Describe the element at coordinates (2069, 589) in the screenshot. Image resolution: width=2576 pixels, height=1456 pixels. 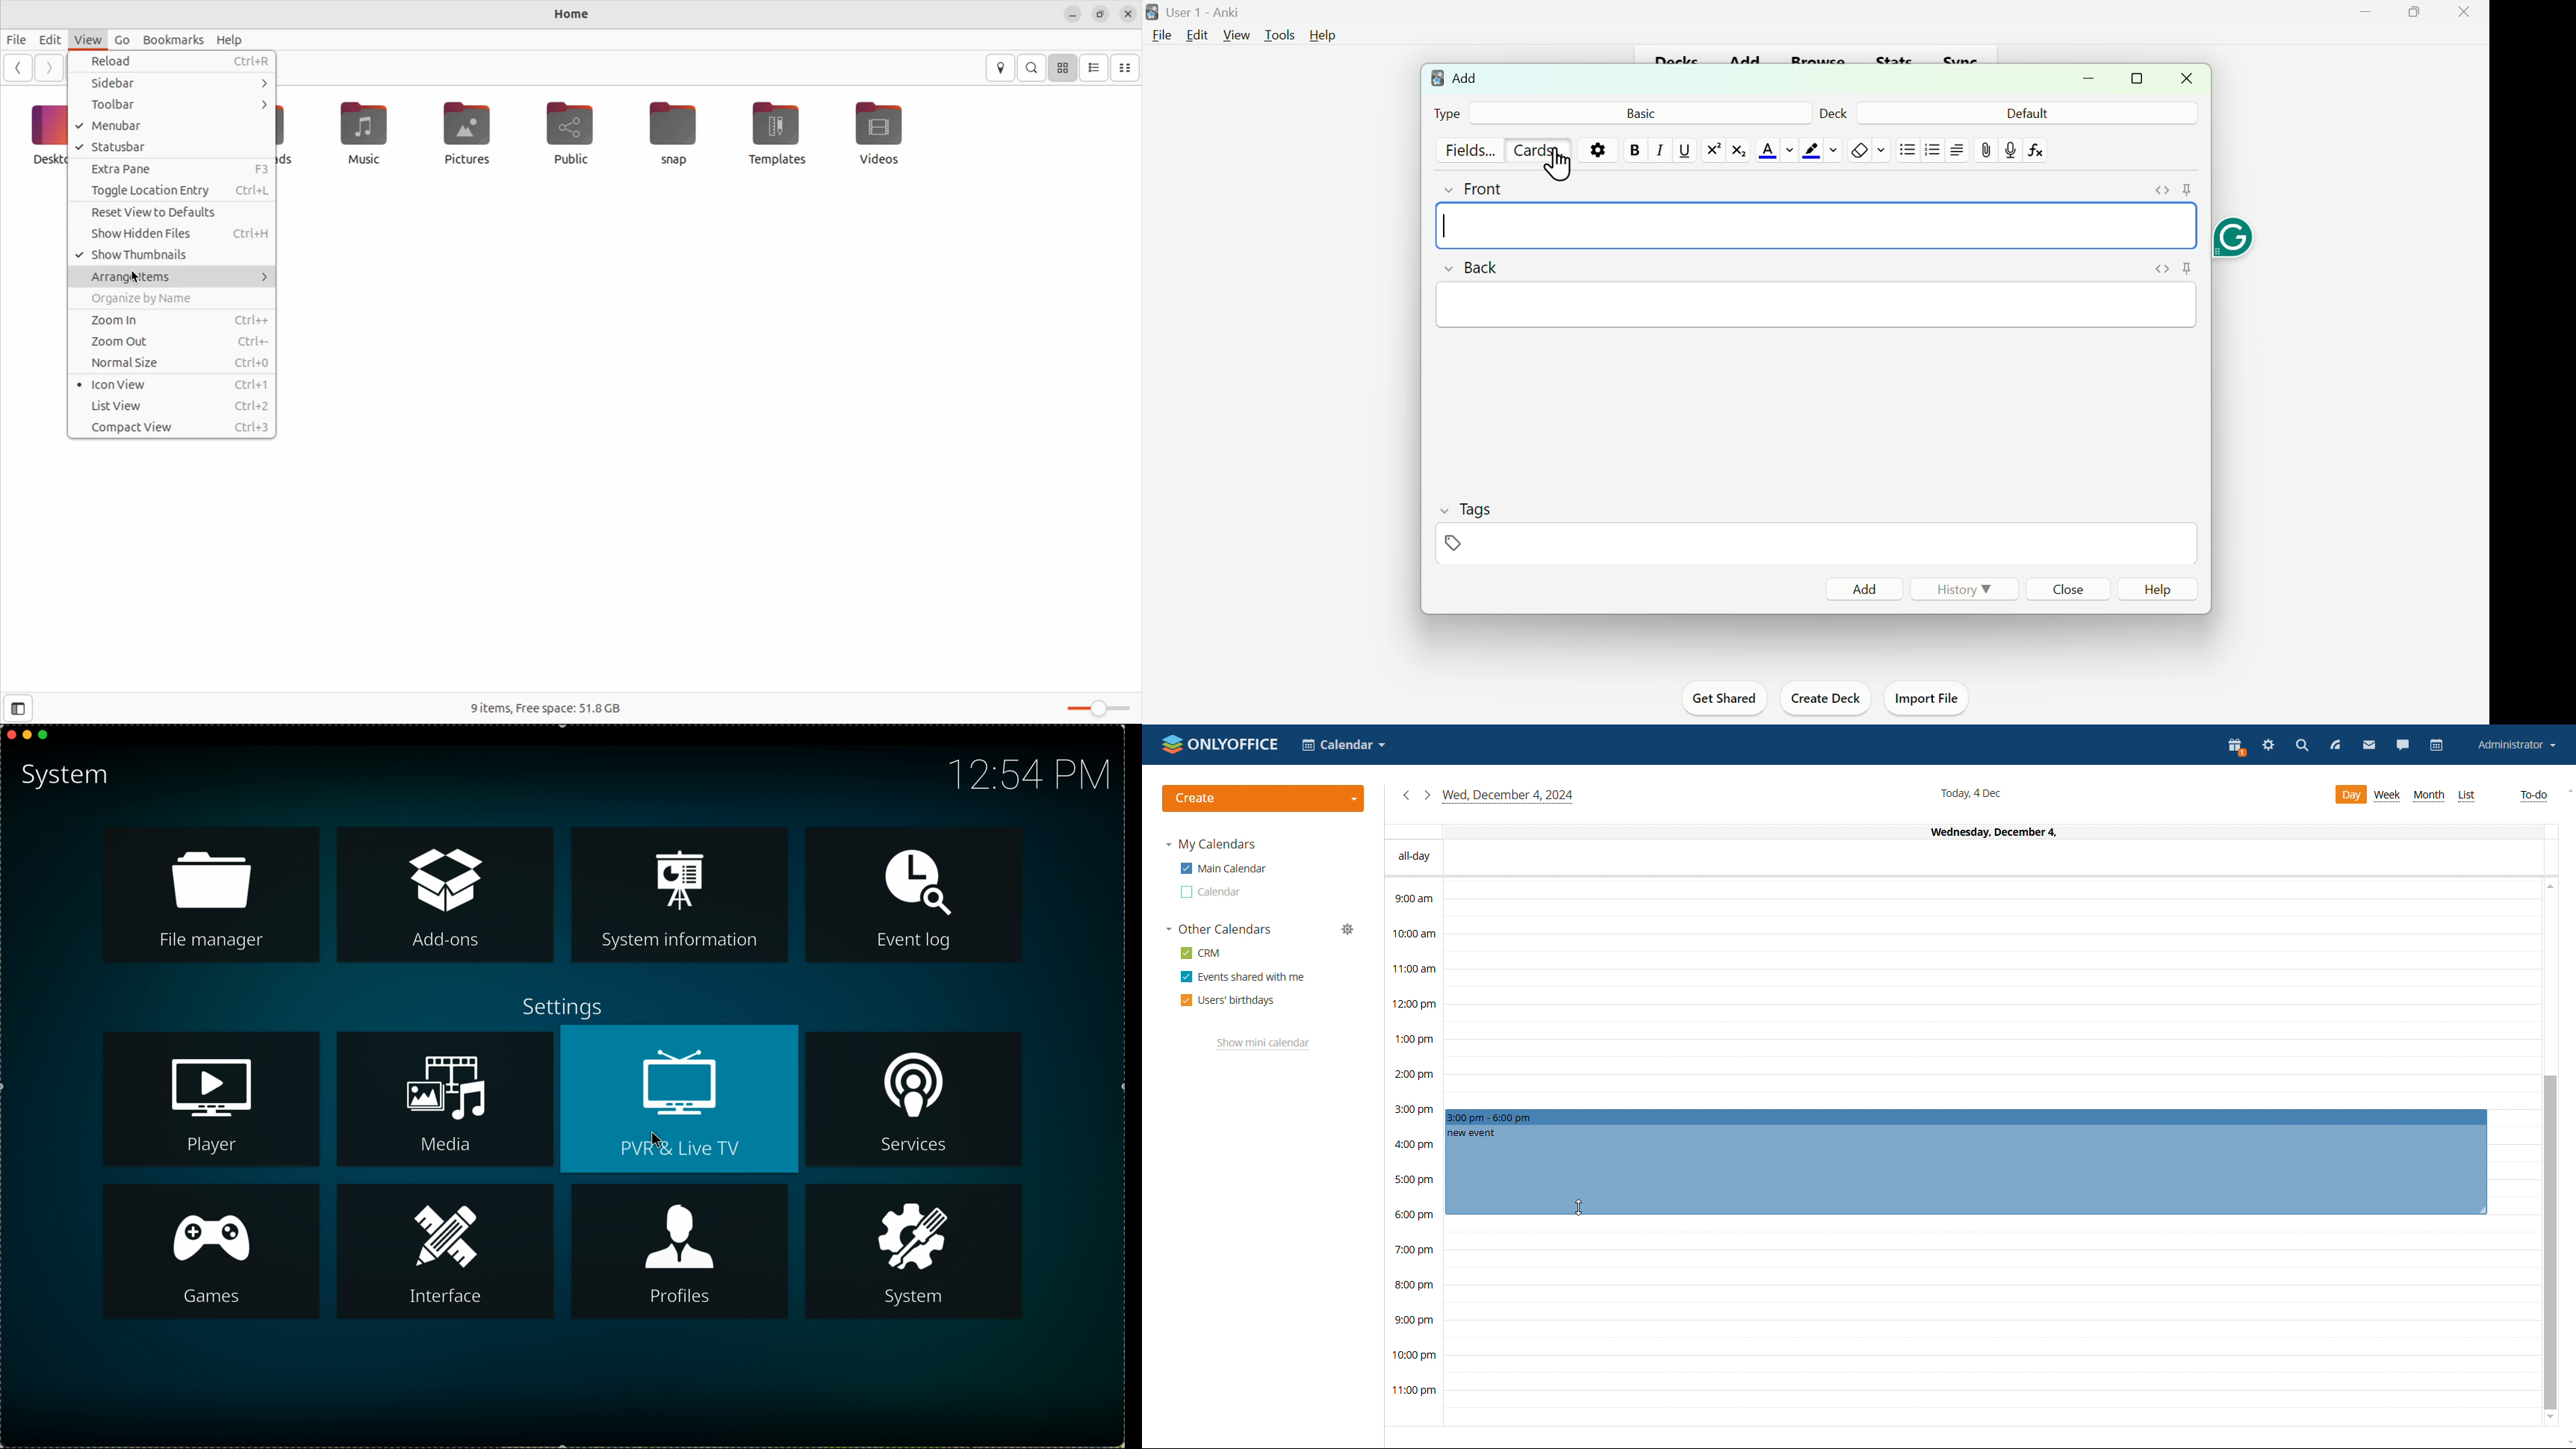
I see `Close` at that location.